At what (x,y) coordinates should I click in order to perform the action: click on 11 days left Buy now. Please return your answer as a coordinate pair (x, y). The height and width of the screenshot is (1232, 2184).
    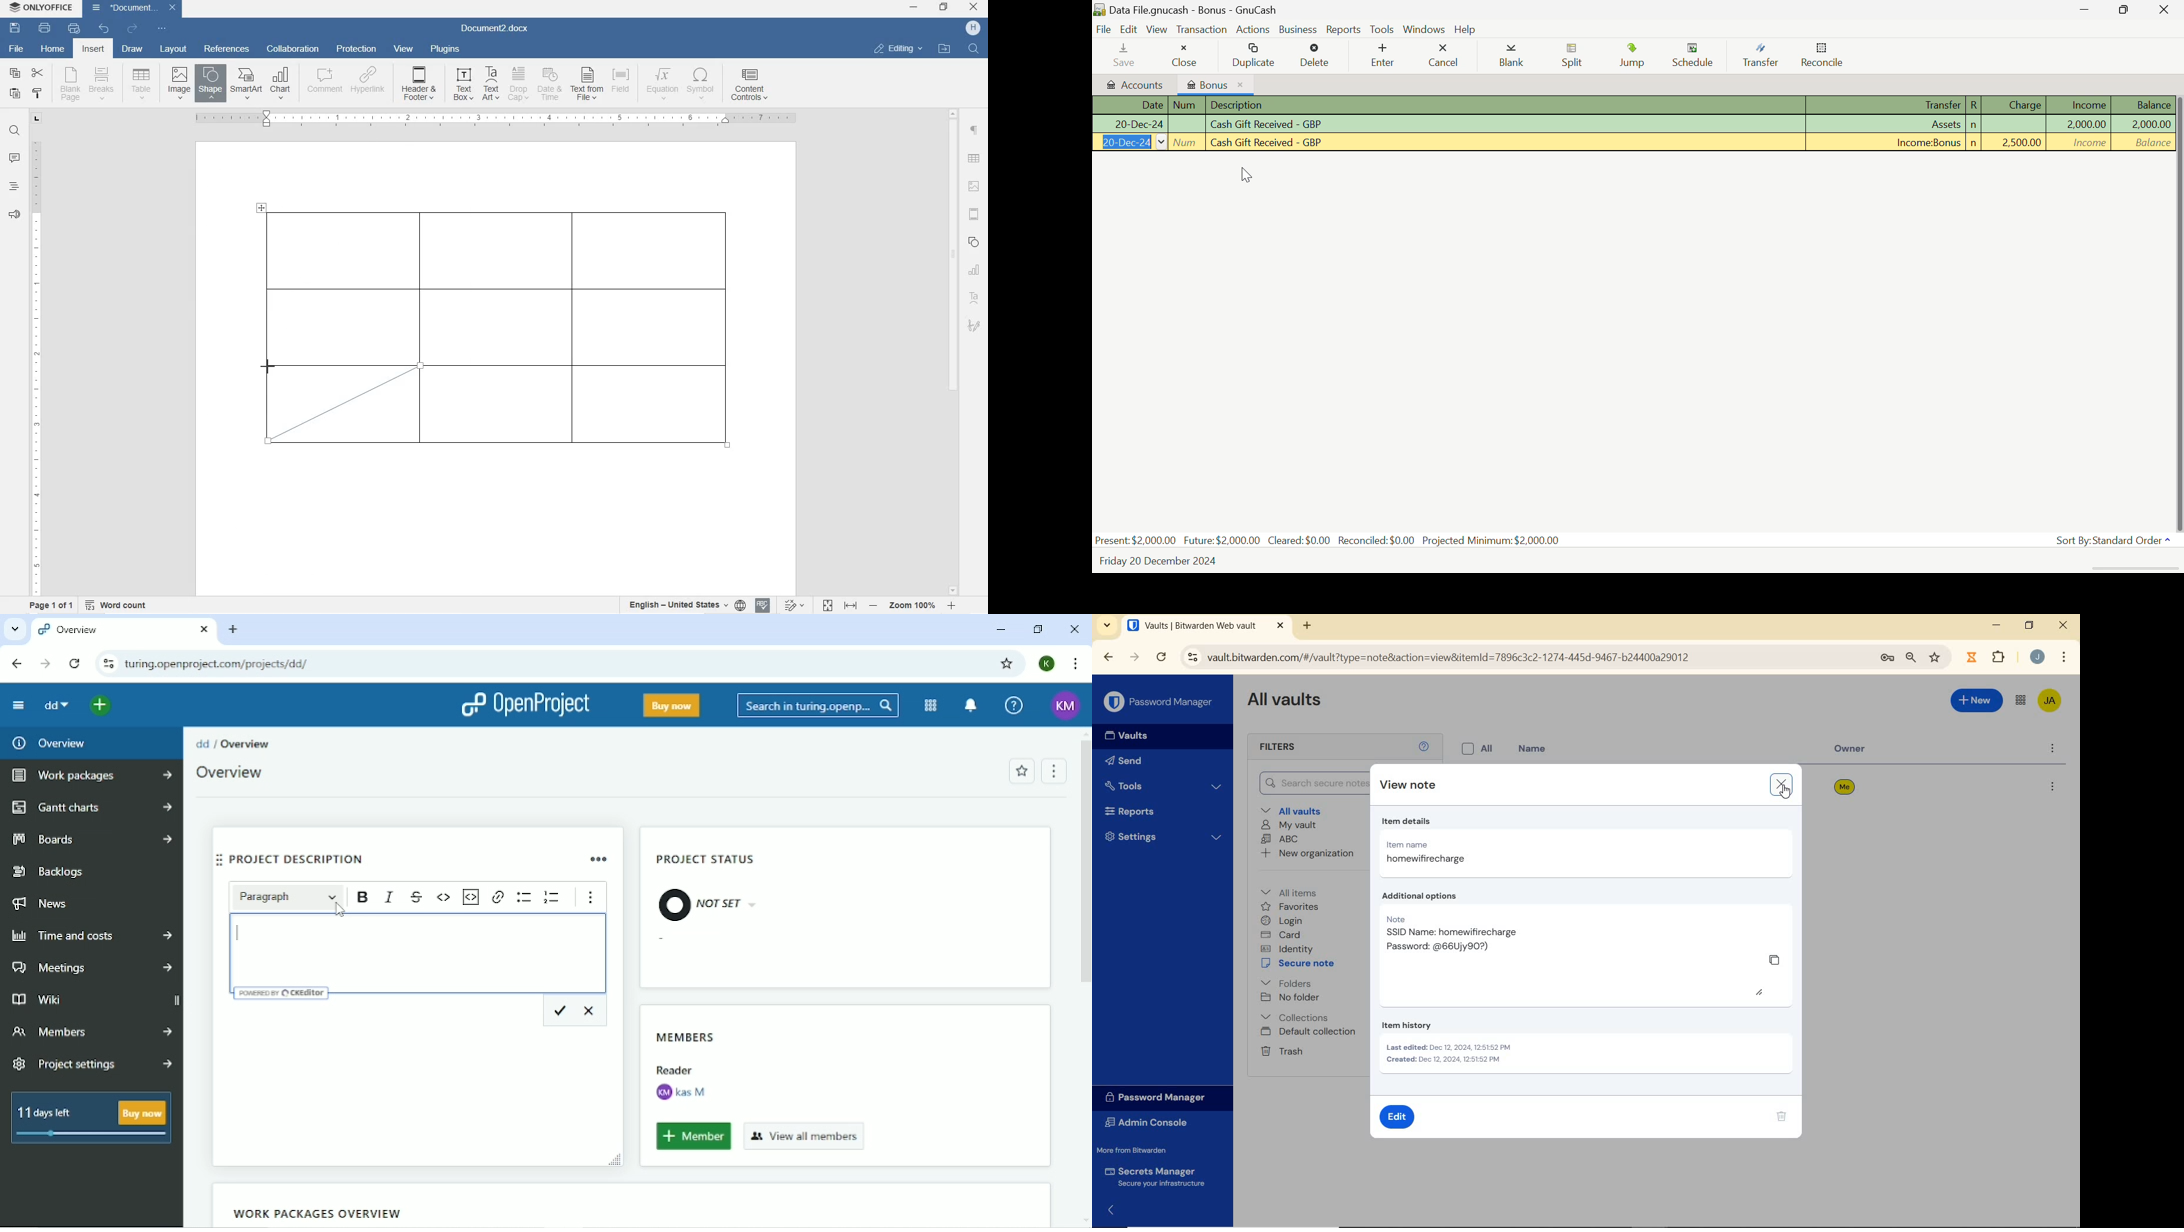
    Looking at the image, I should click on (91, 1118).